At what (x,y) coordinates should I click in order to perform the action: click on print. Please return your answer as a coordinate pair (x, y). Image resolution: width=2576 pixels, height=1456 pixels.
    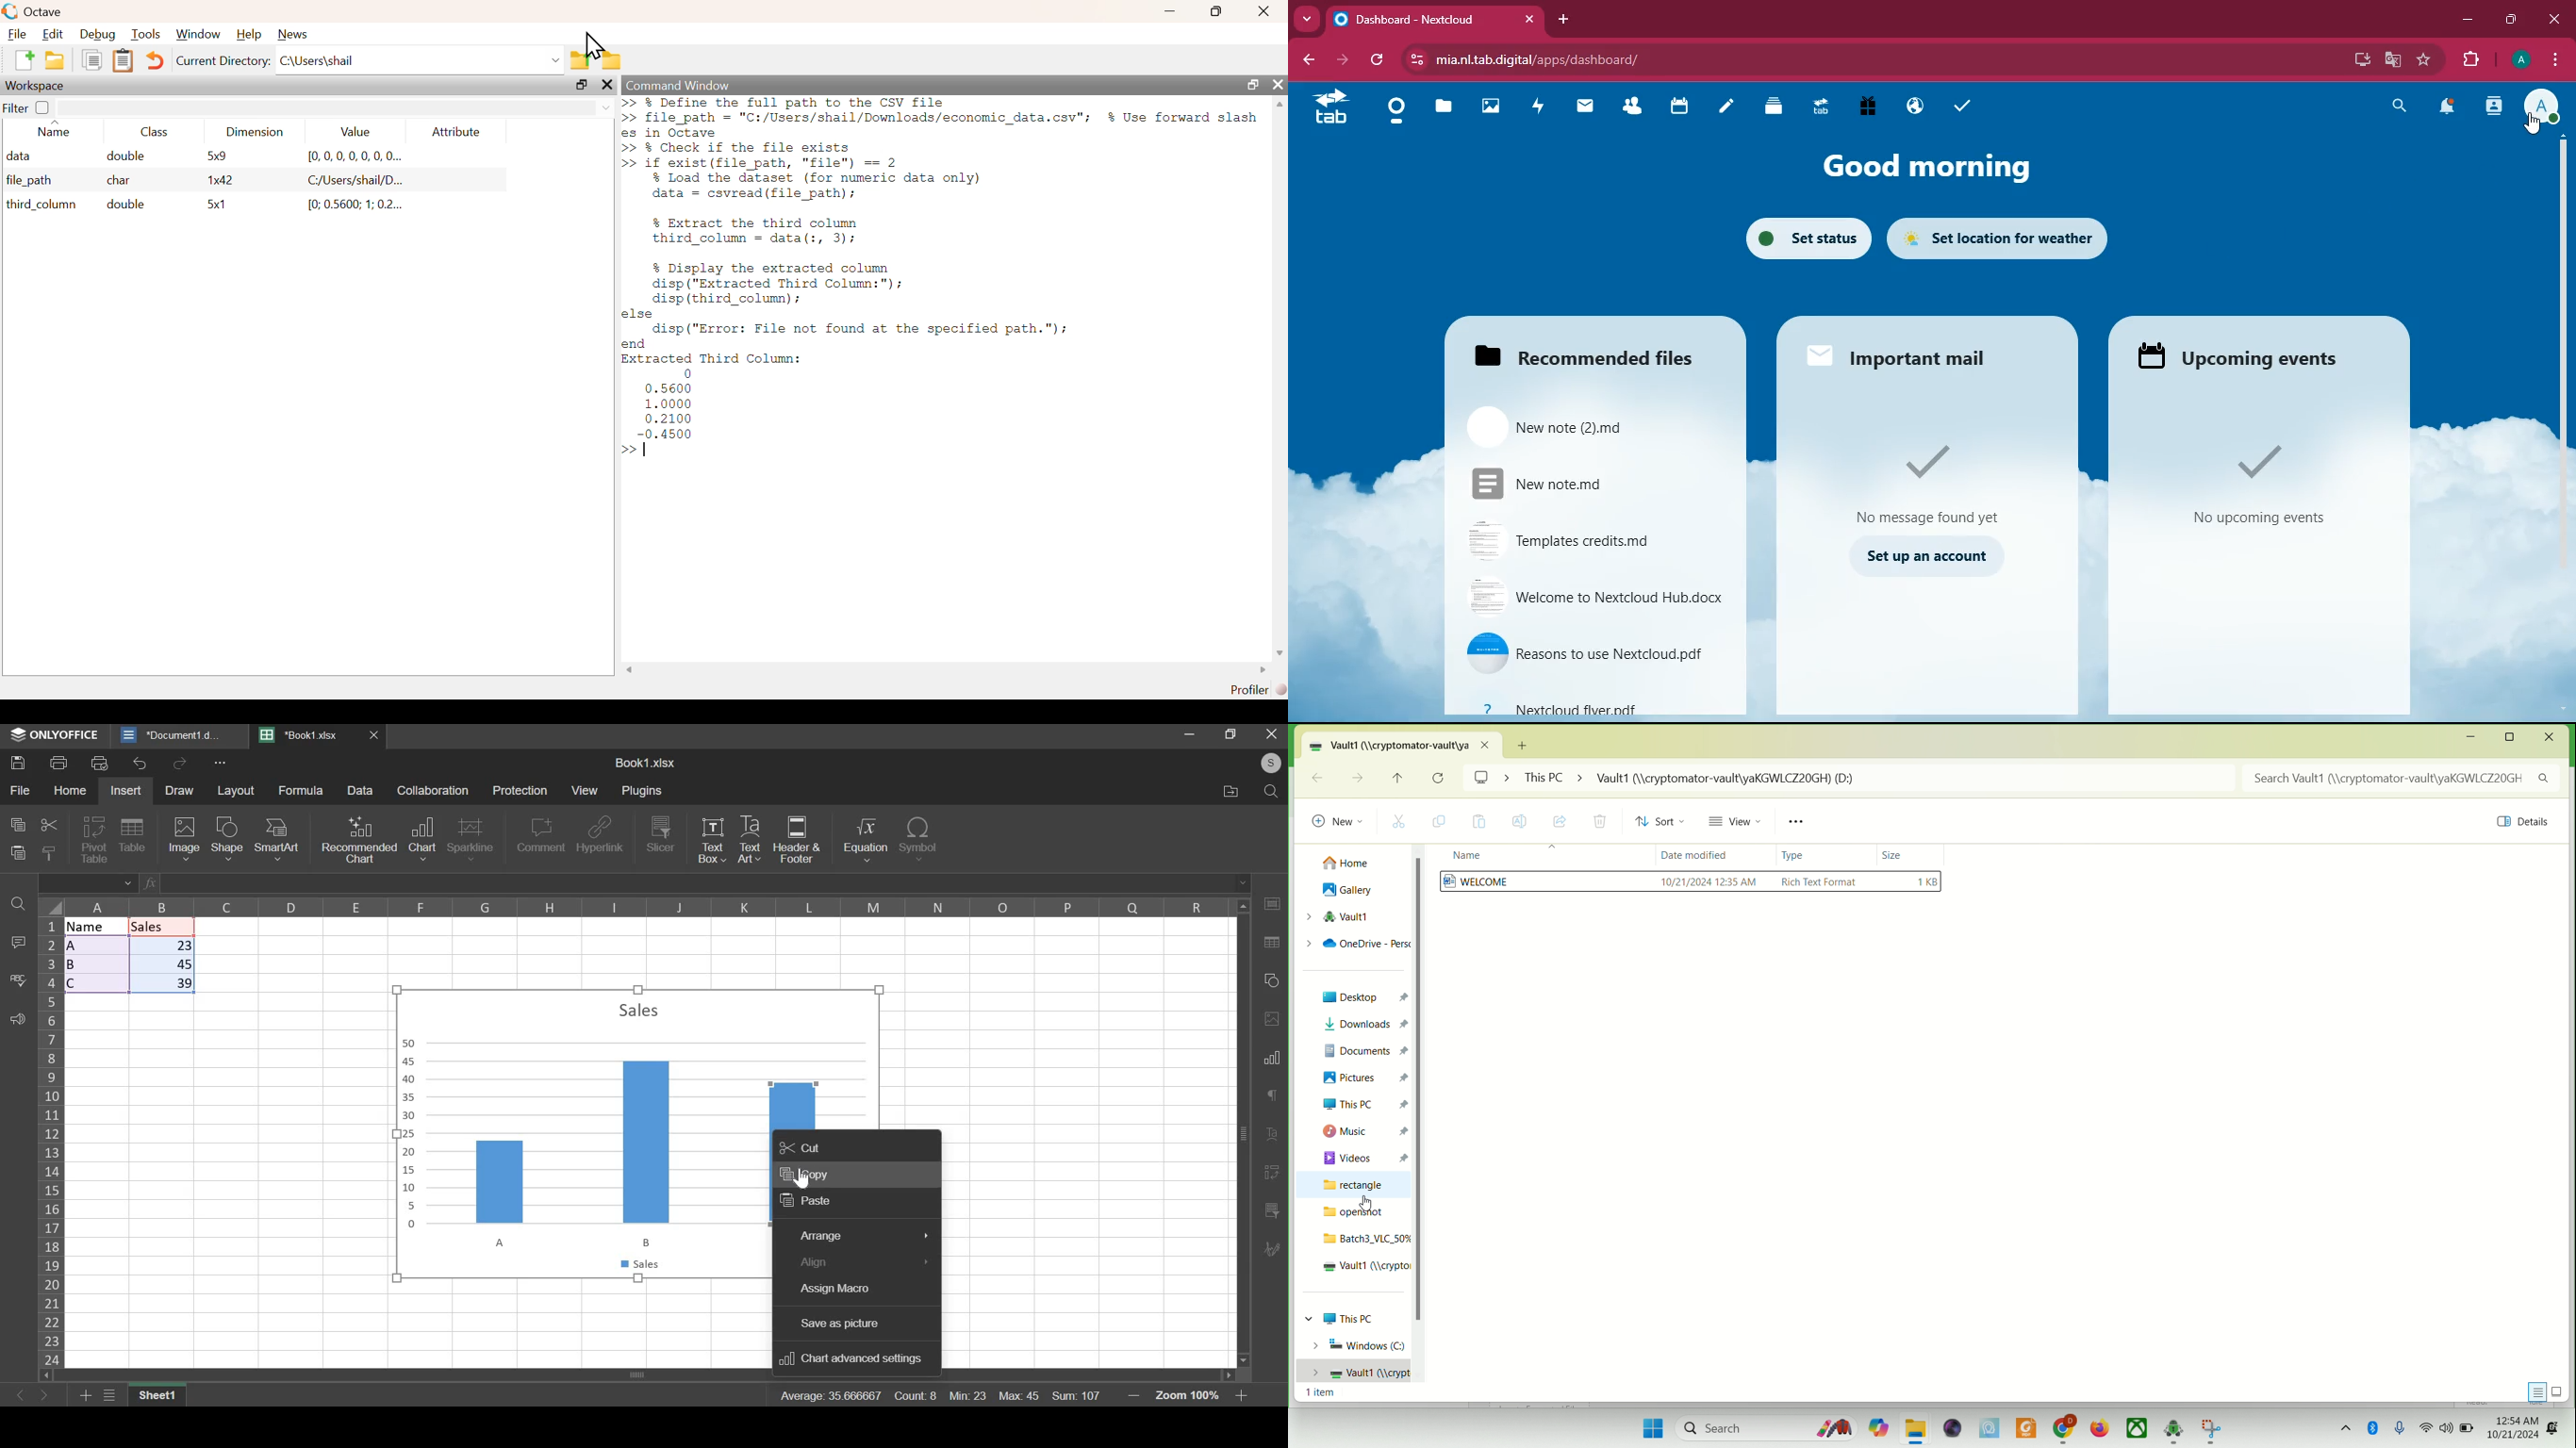
    Looking at the image, I should click on (59, 762).